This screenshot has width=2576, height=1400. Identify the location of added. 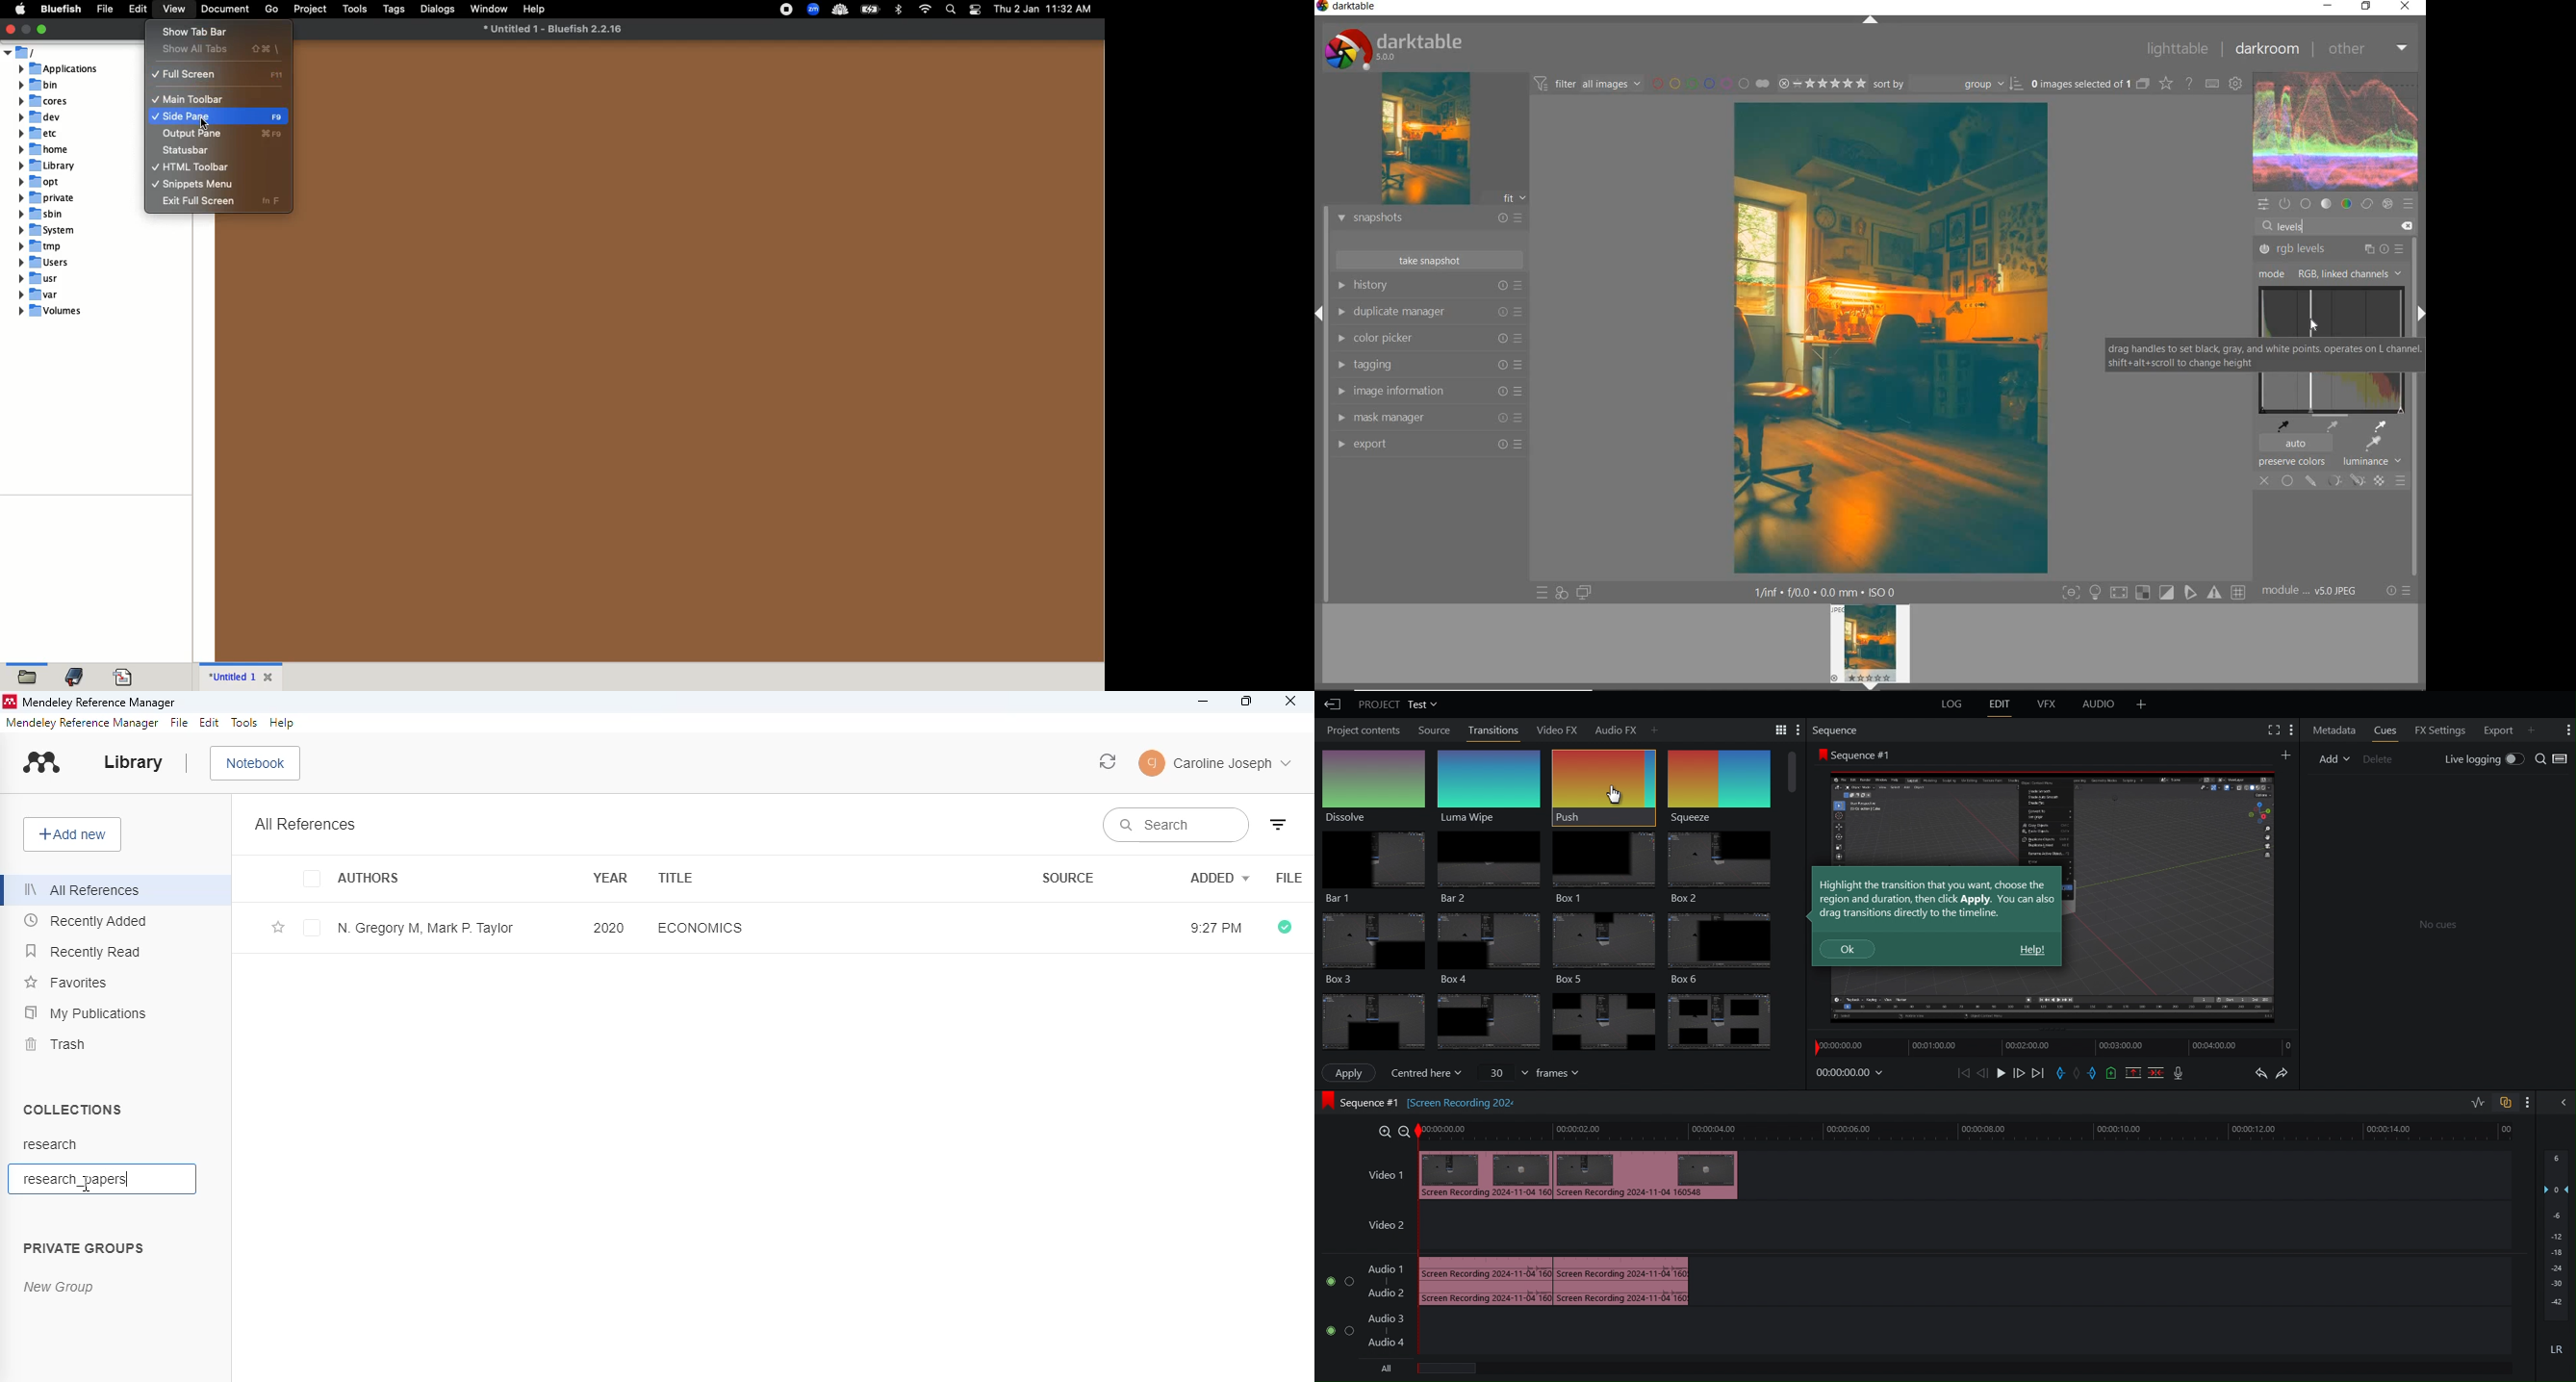
(1220, 877).